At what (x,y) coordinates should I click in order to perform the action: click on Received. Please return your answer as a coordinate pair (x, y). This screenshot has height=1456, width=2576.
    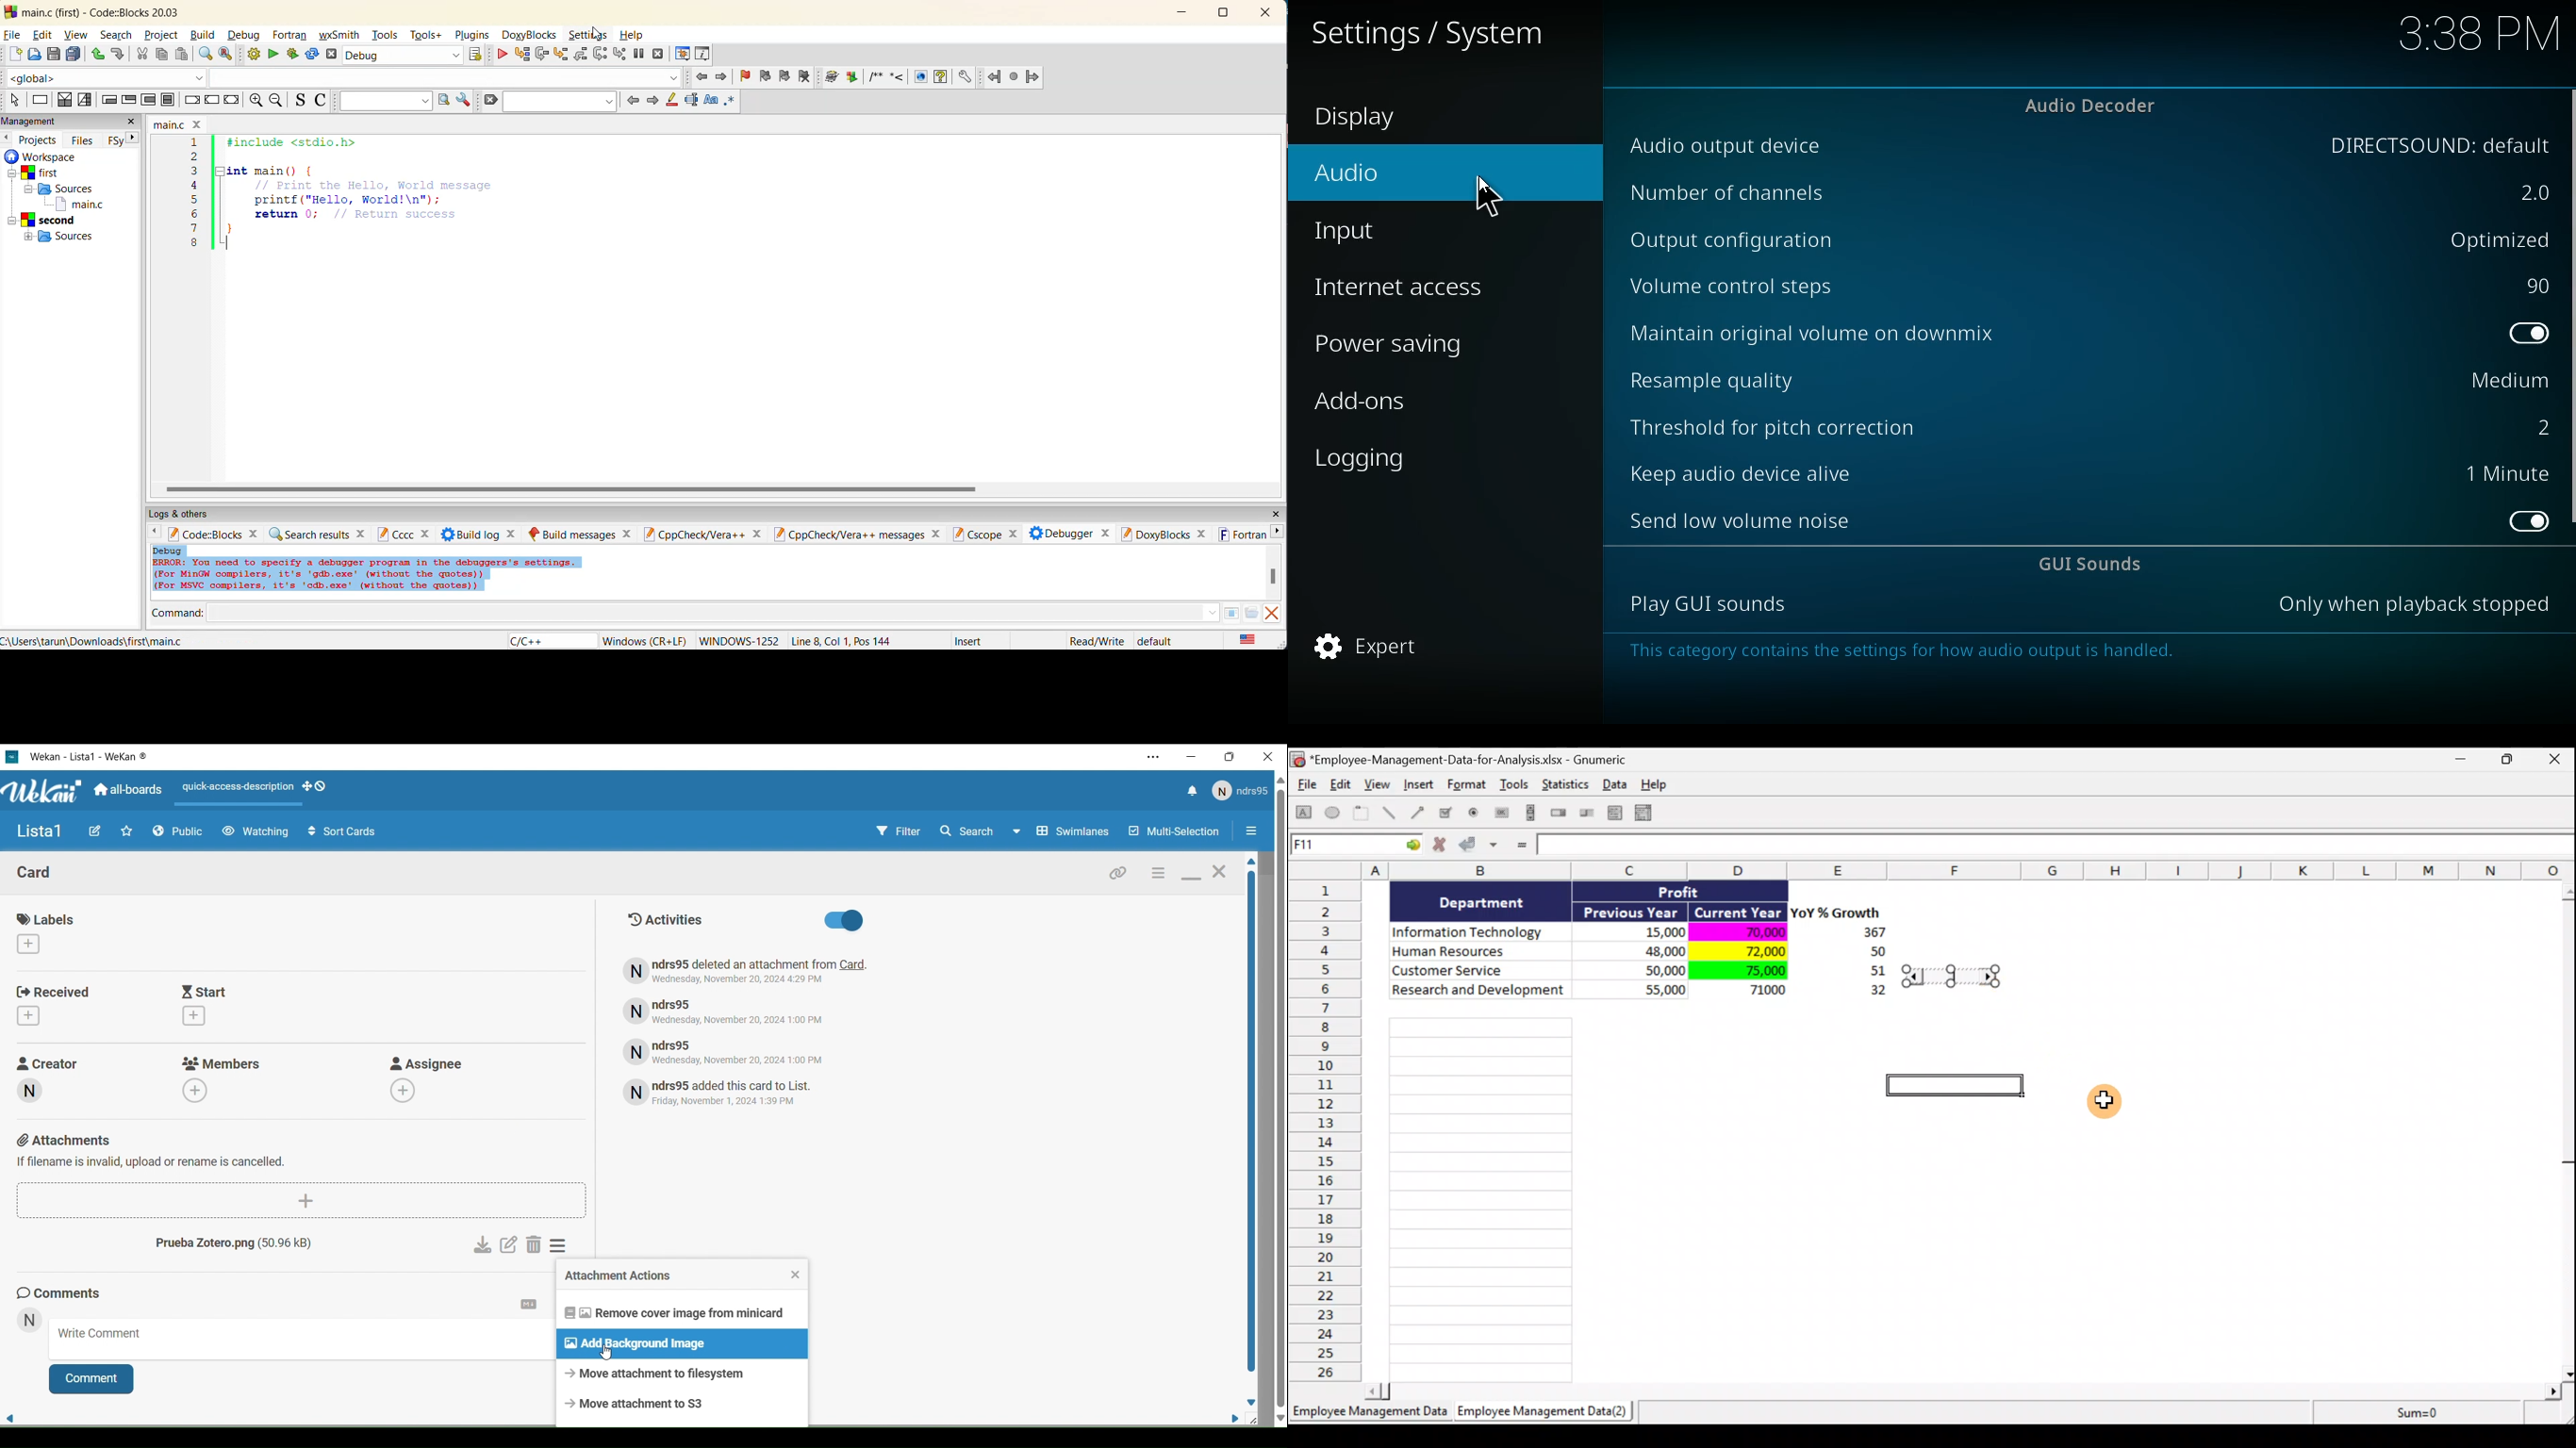
    Looking at the image, I should click on (54, 992).